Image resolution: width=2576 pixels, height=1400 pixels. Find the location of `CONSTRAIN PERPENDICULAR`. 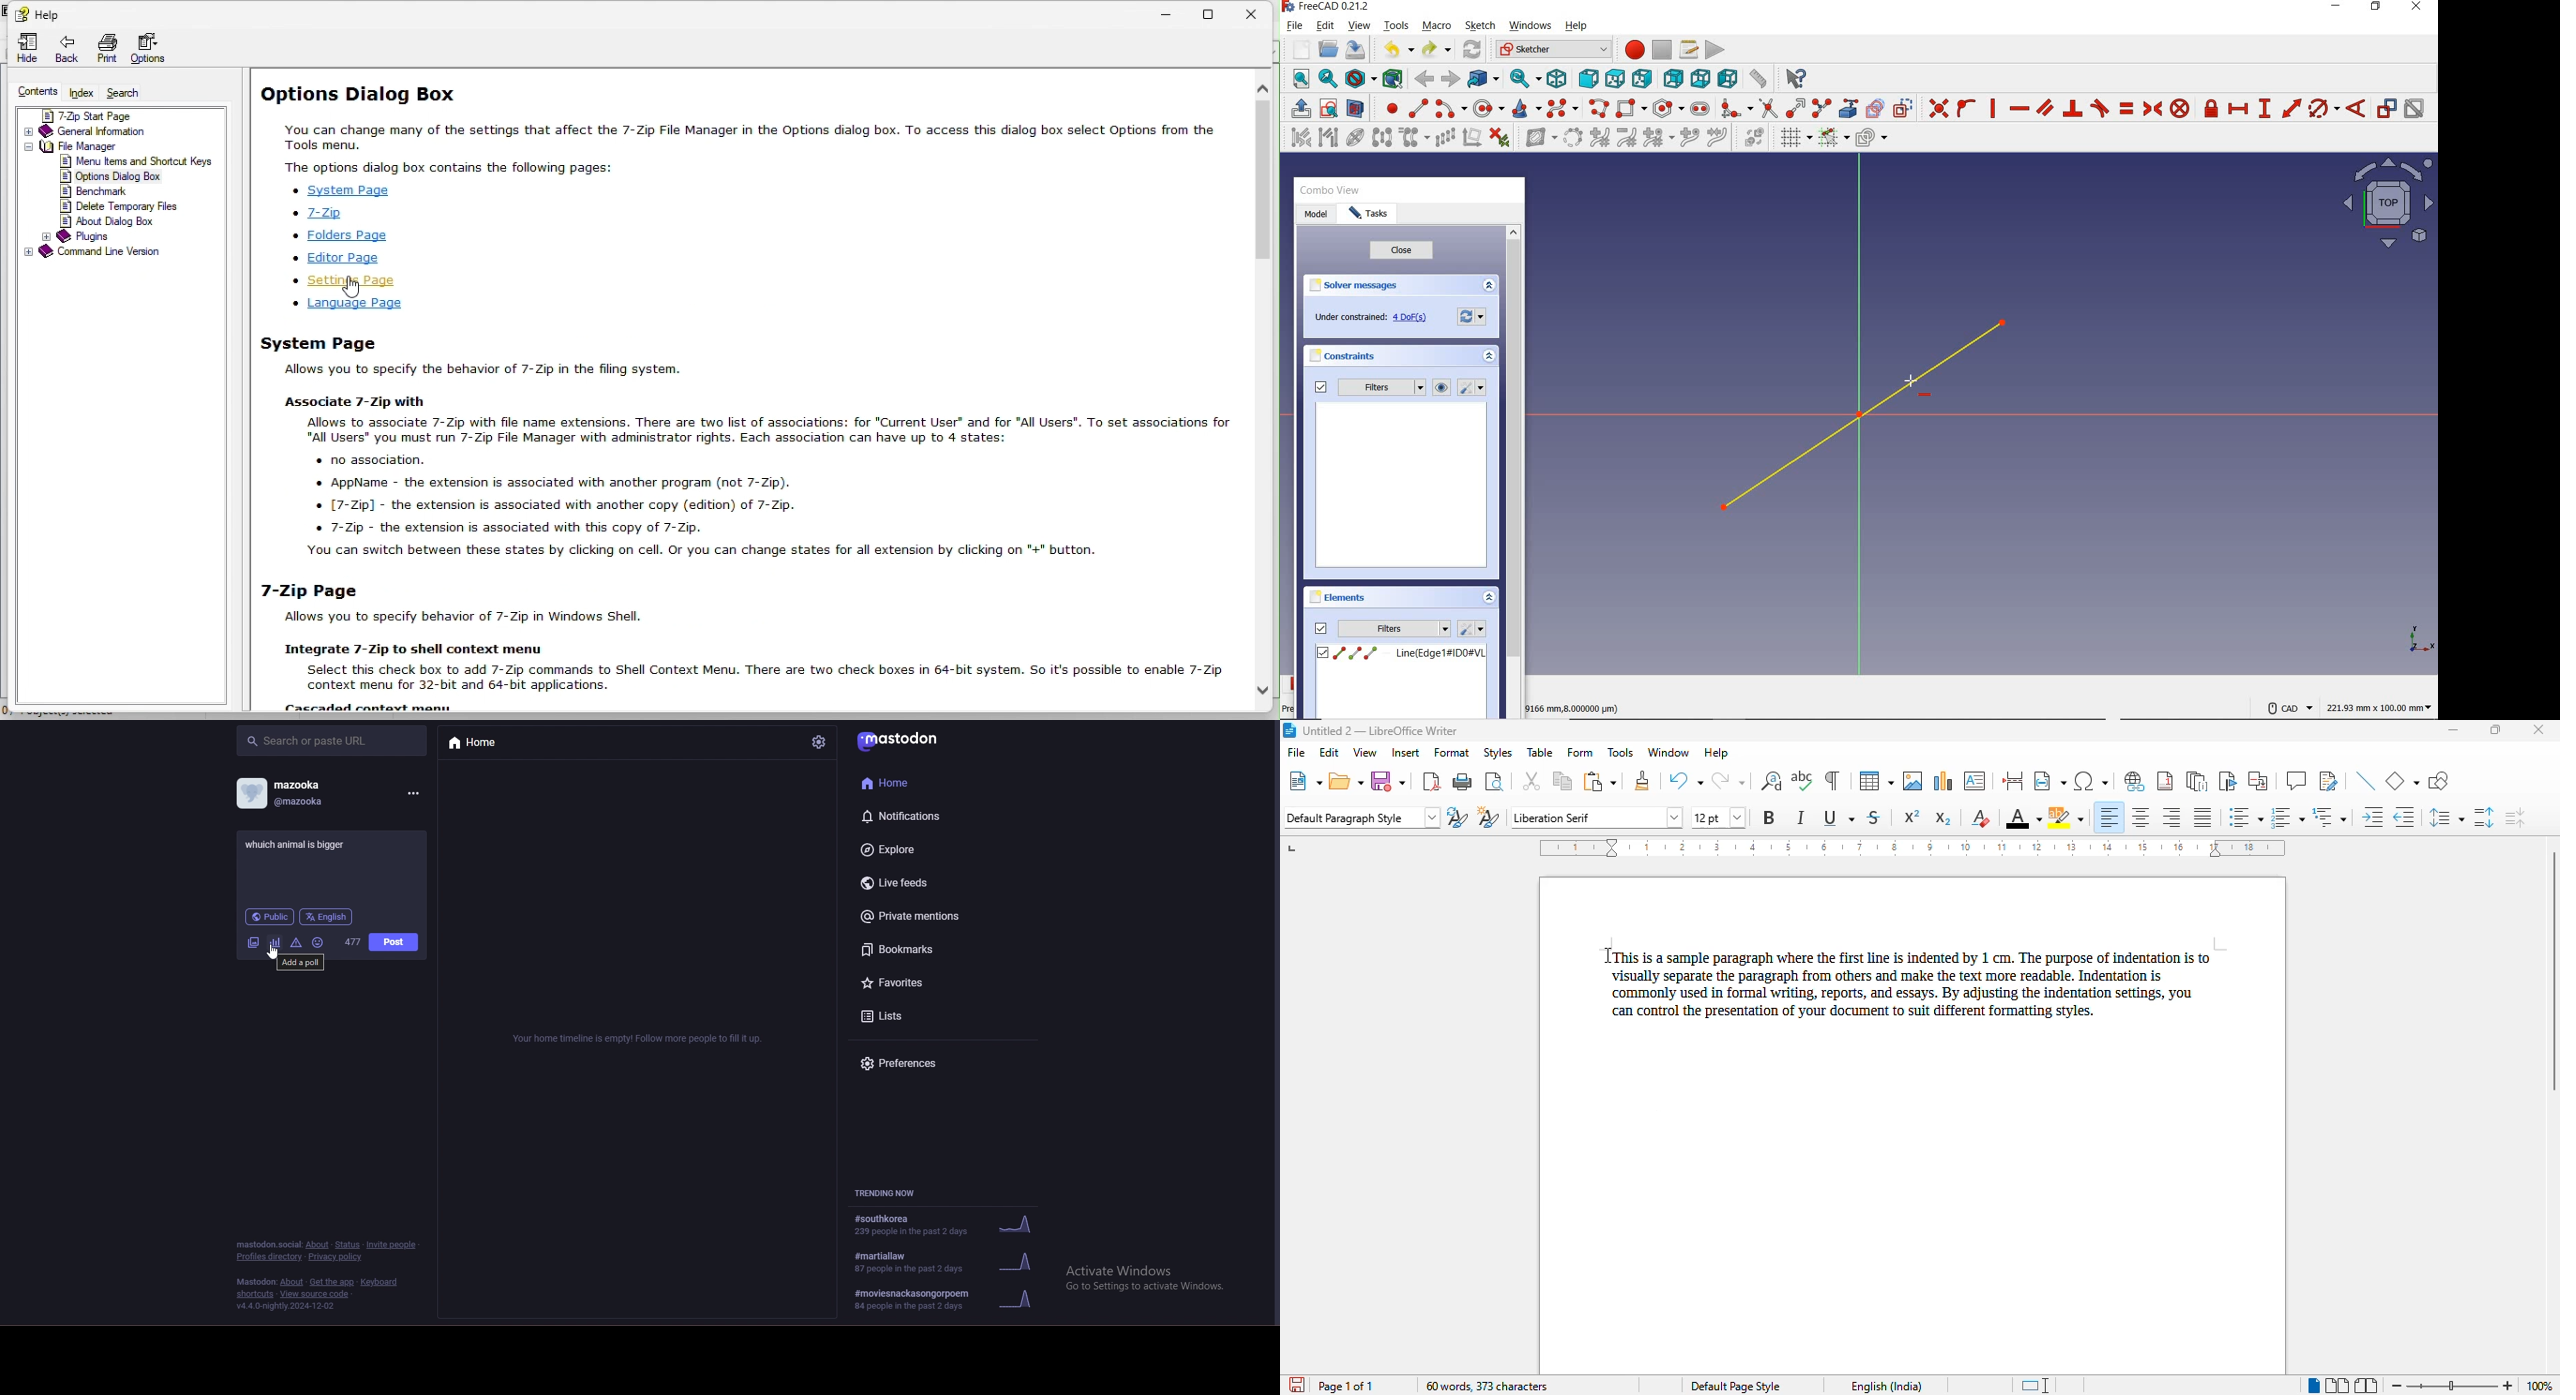

CONSTRAIN PERPENDICULAR is located at coordinates (2072, 108).